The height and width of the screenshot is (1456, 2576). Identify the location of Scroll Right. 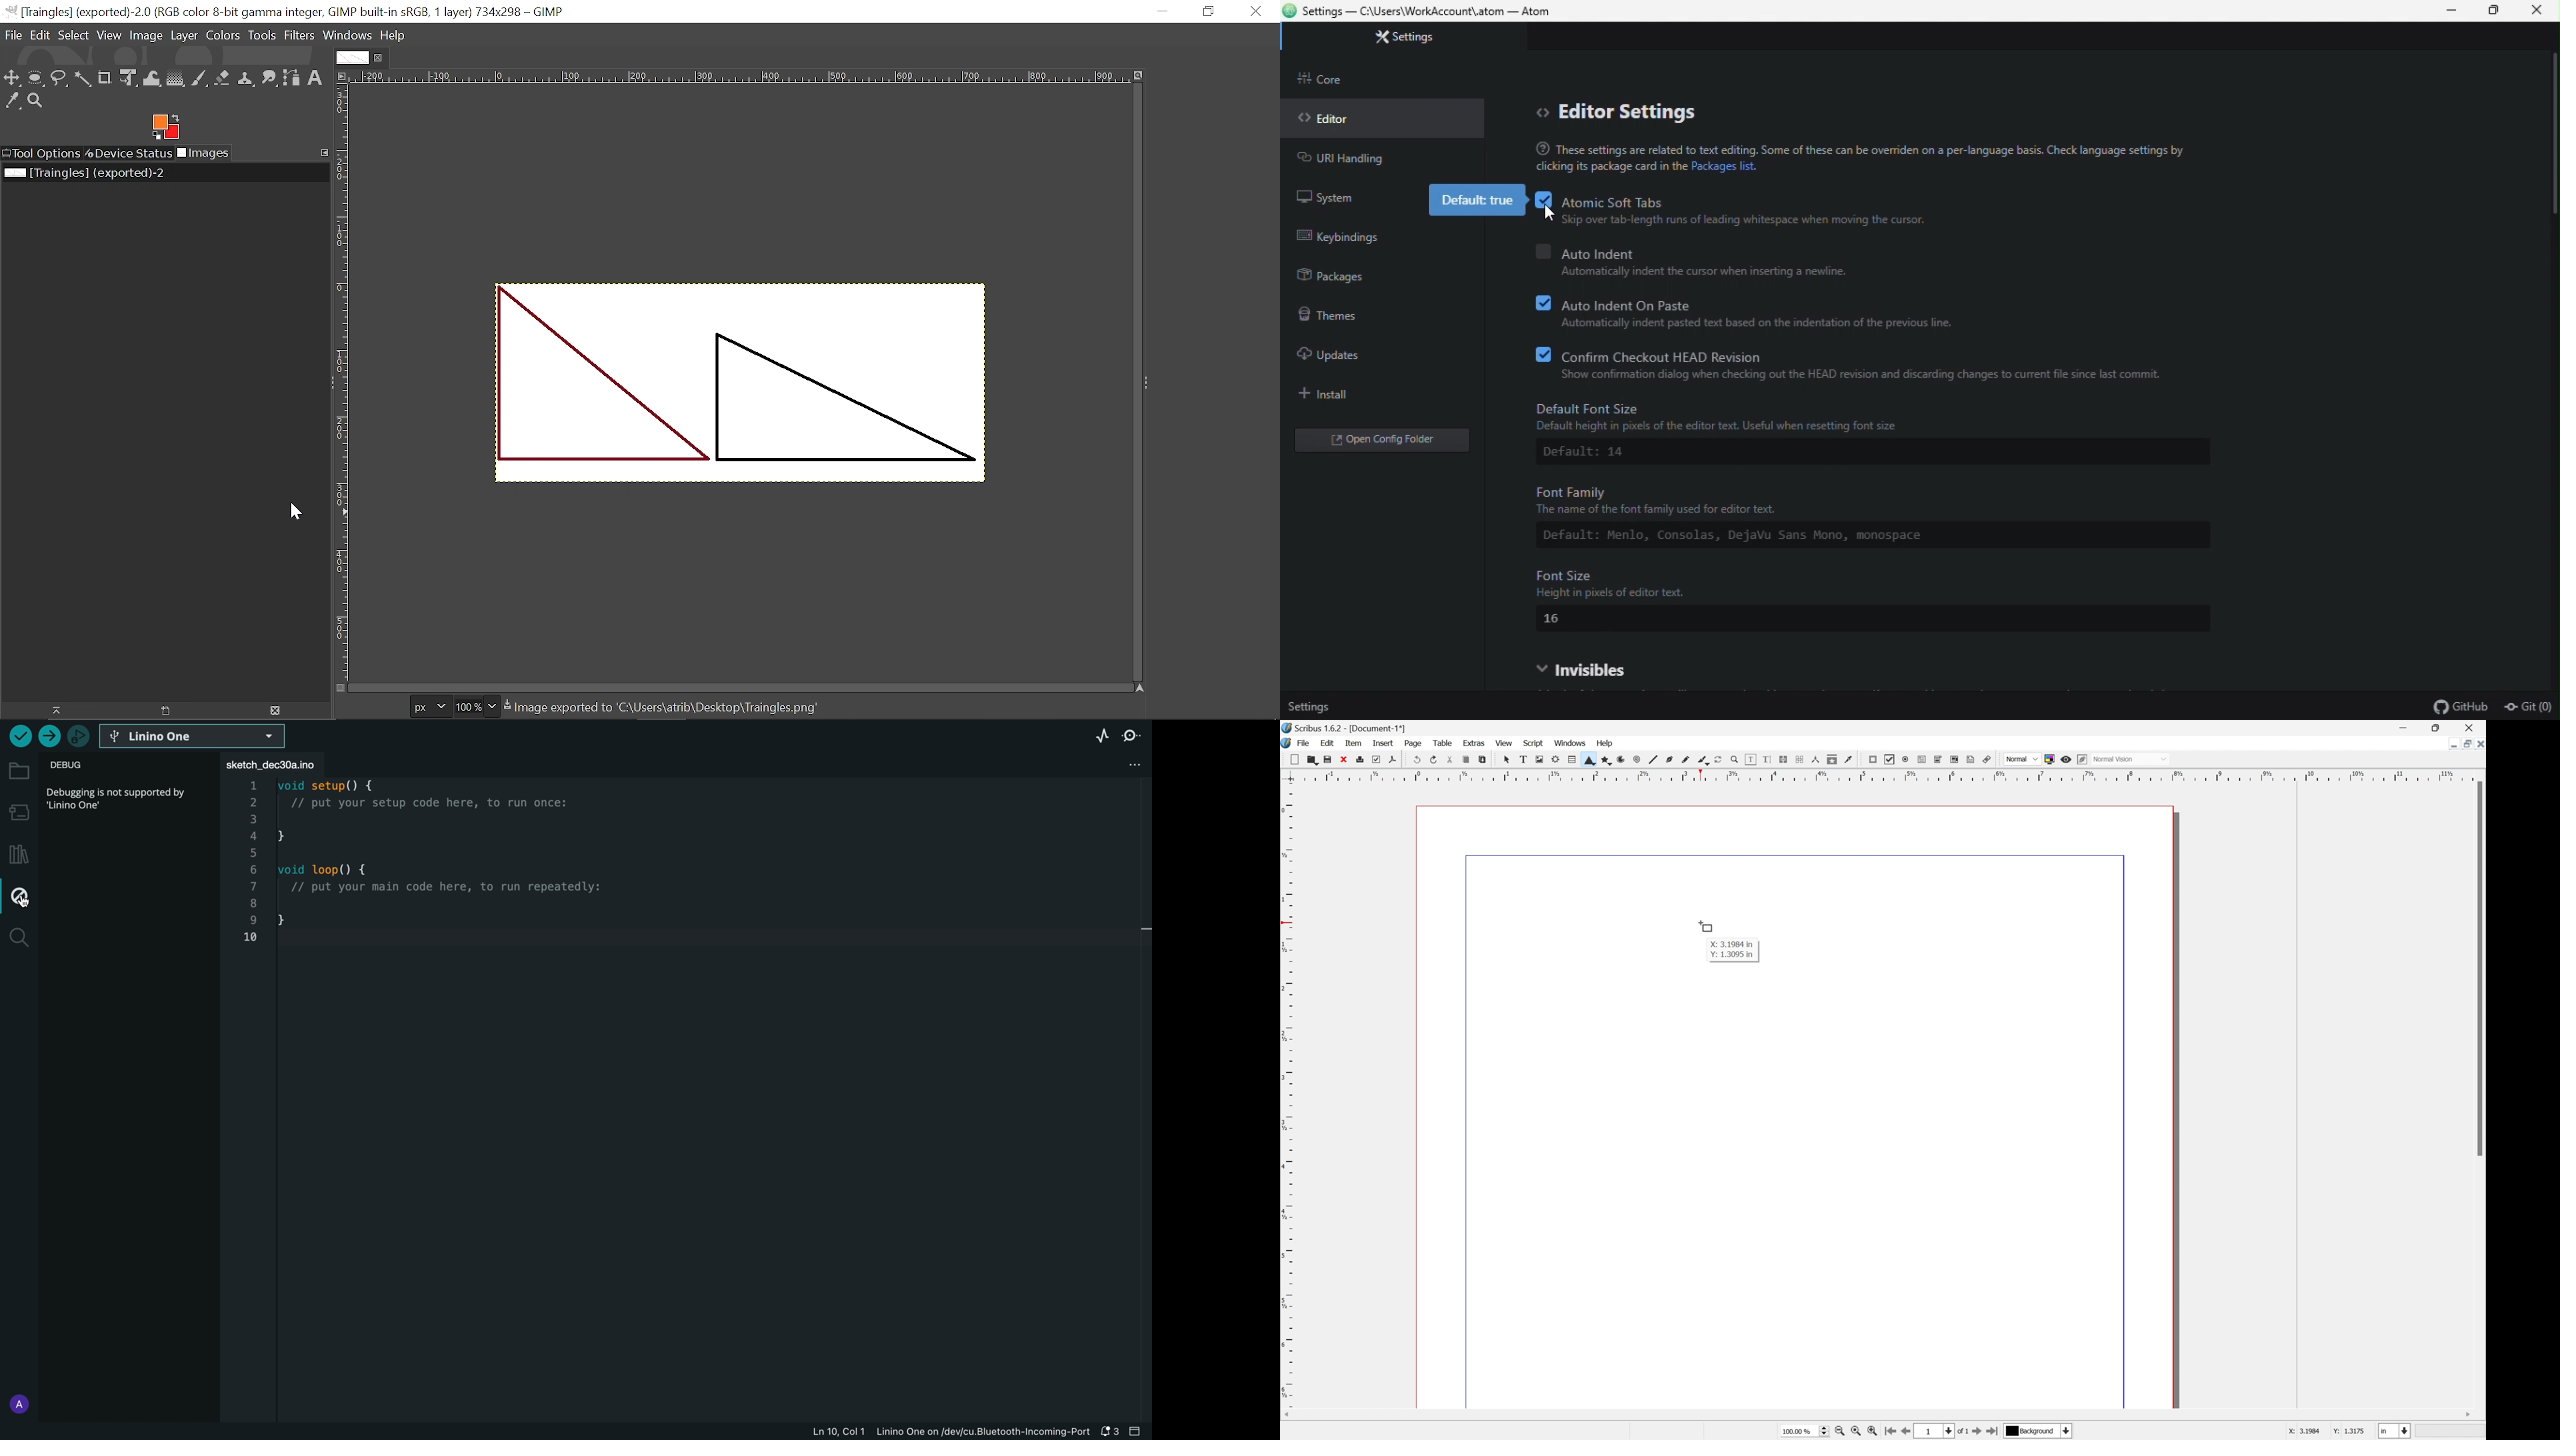
(2466, 1415).